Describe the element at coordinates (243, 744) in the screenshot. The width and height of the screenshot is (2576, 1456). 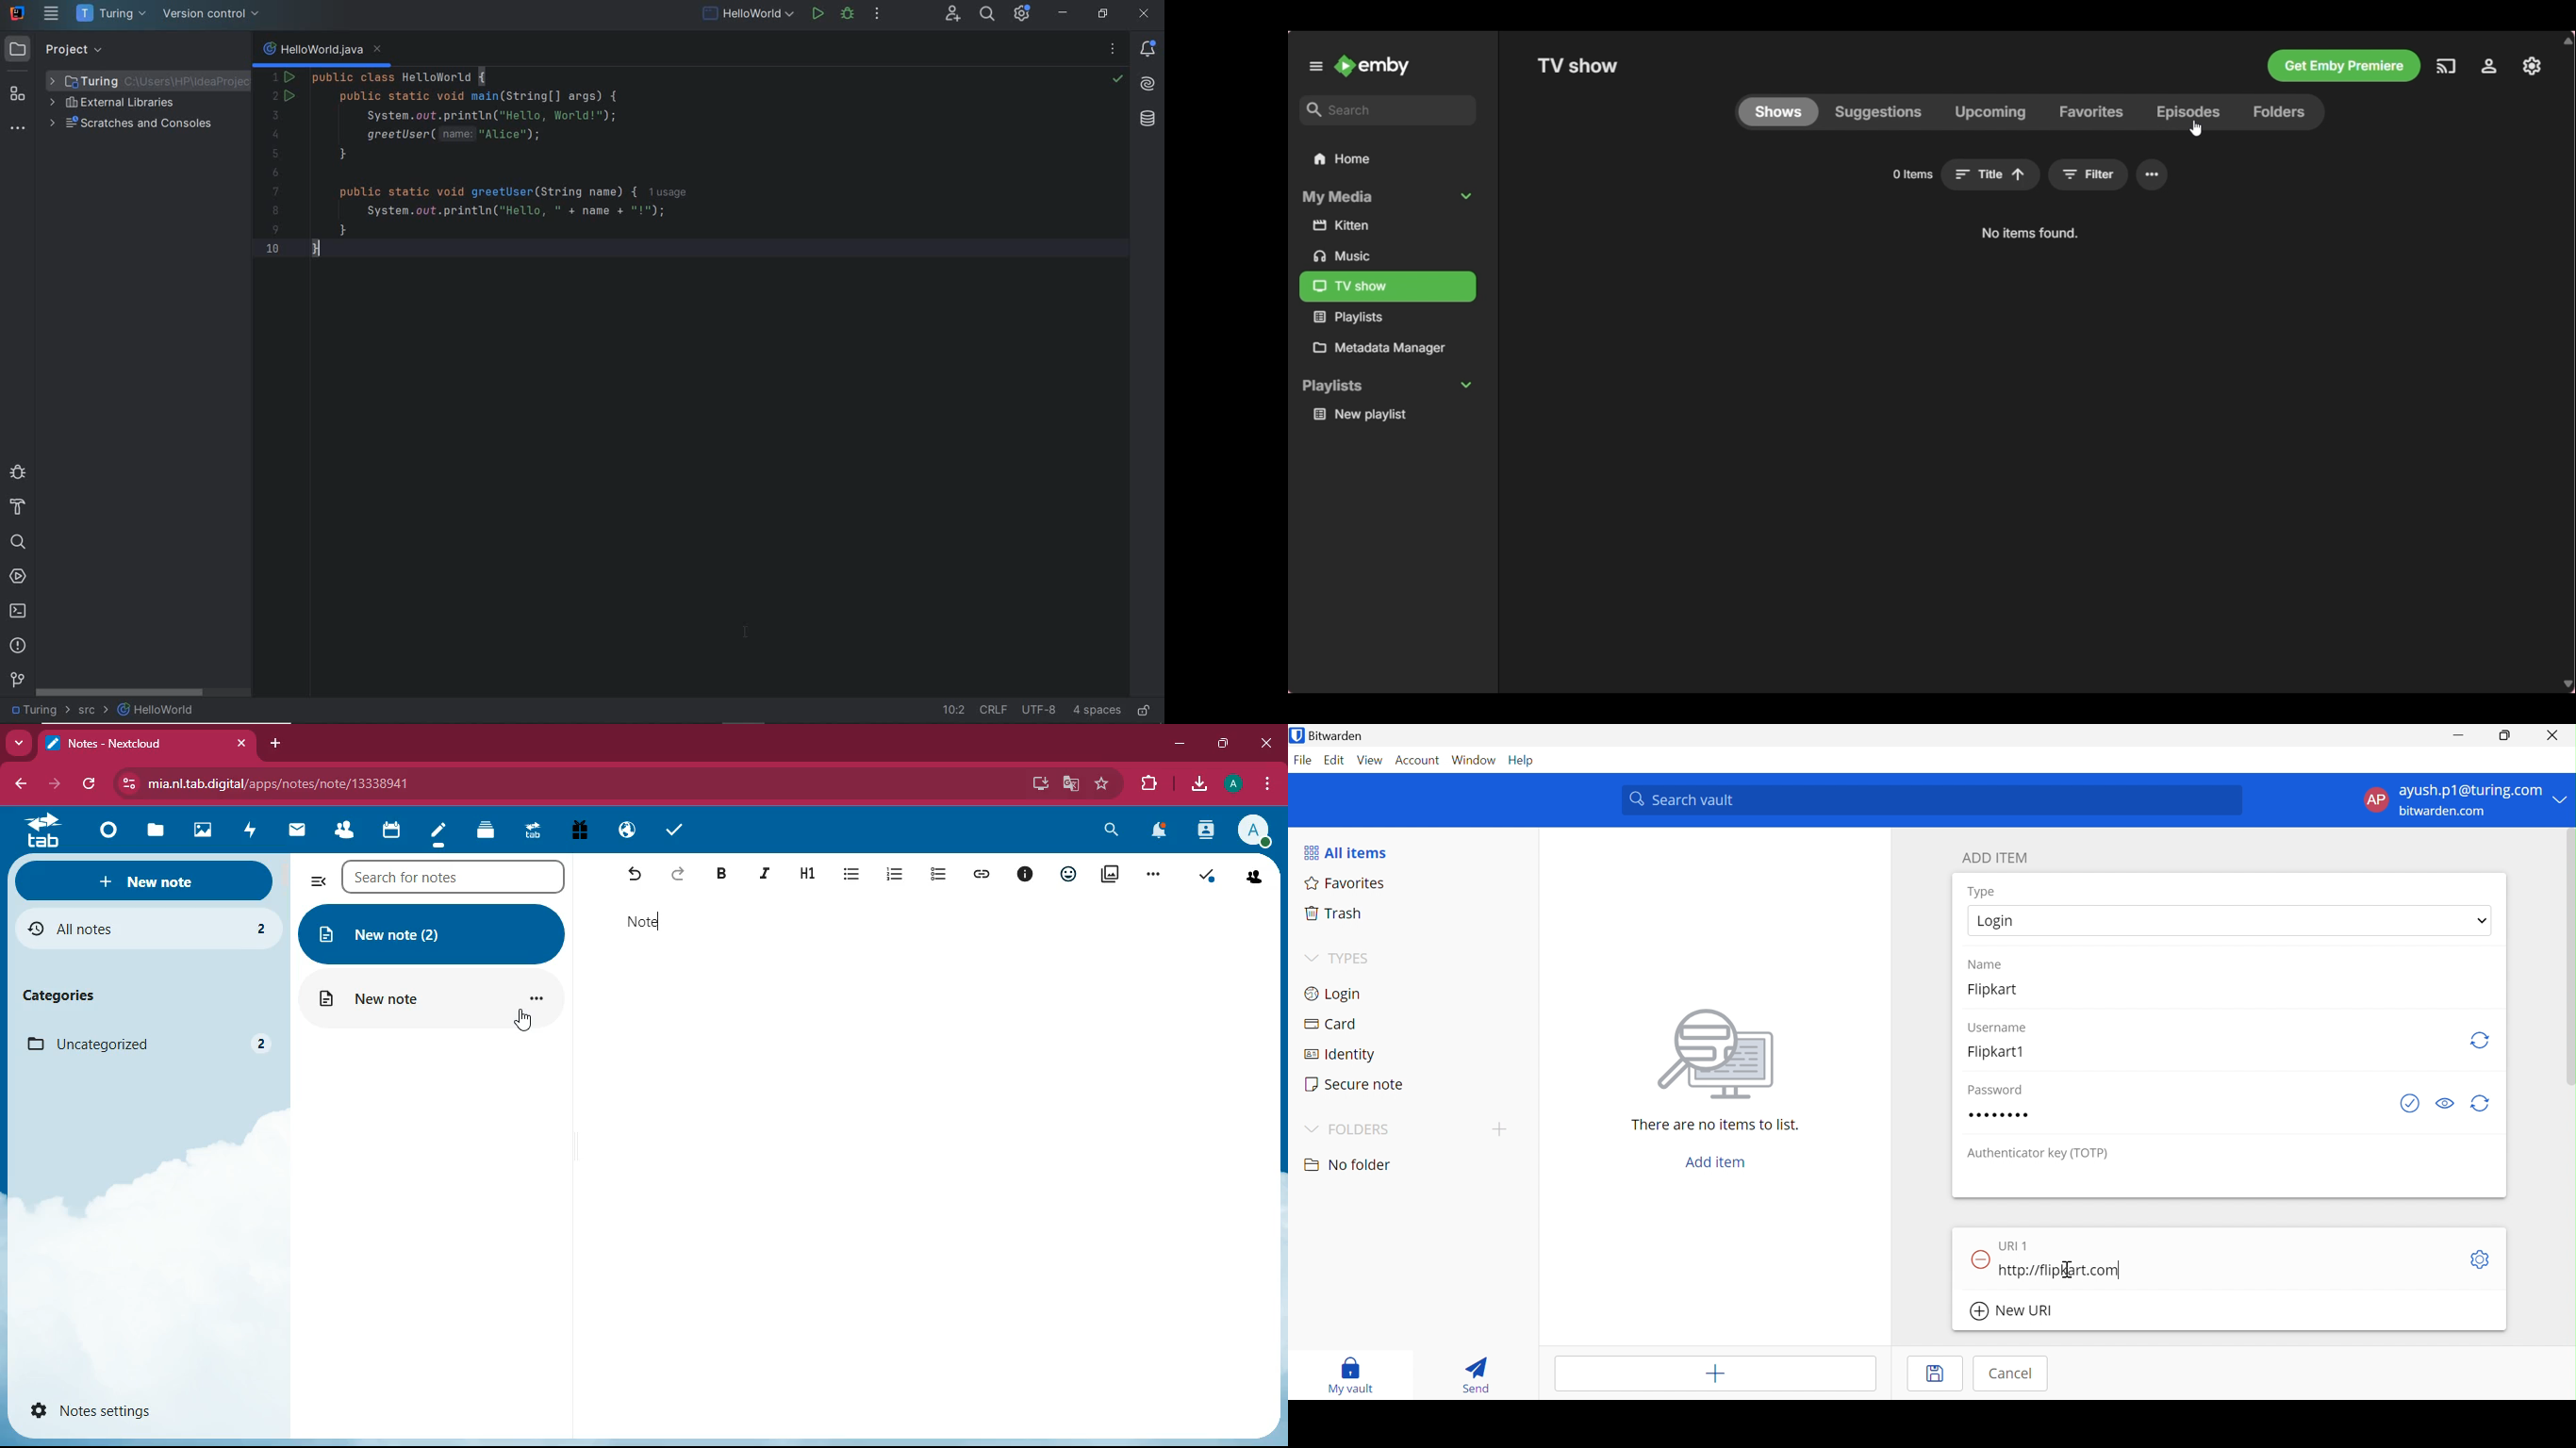
I see `close` at that location.